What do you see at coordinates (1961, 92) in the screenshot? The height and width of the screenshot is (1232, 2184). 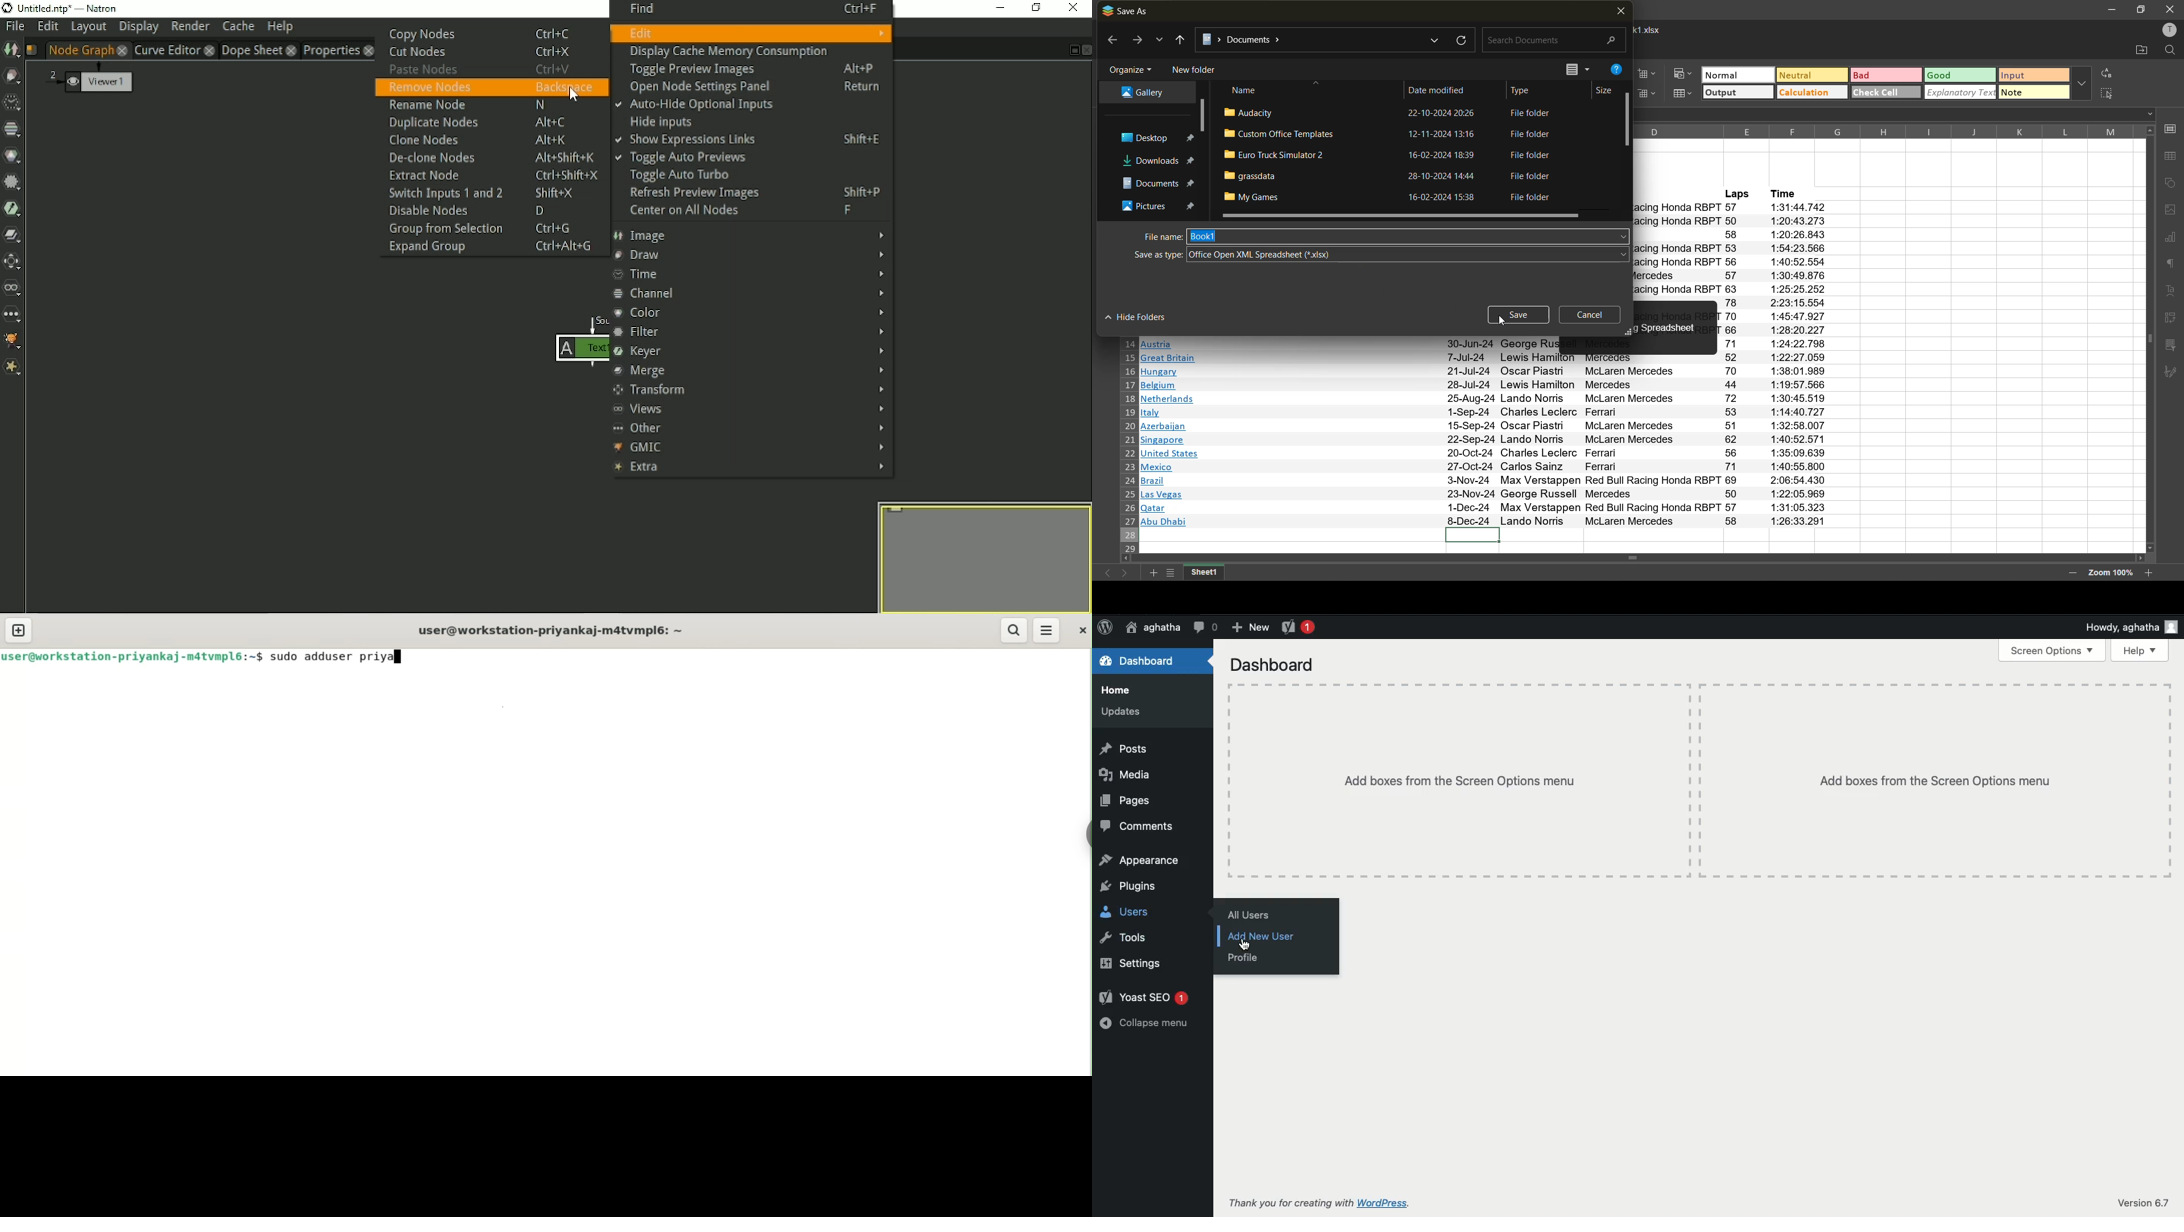 I see `explanatory text` at bounding box center [1961, 92].